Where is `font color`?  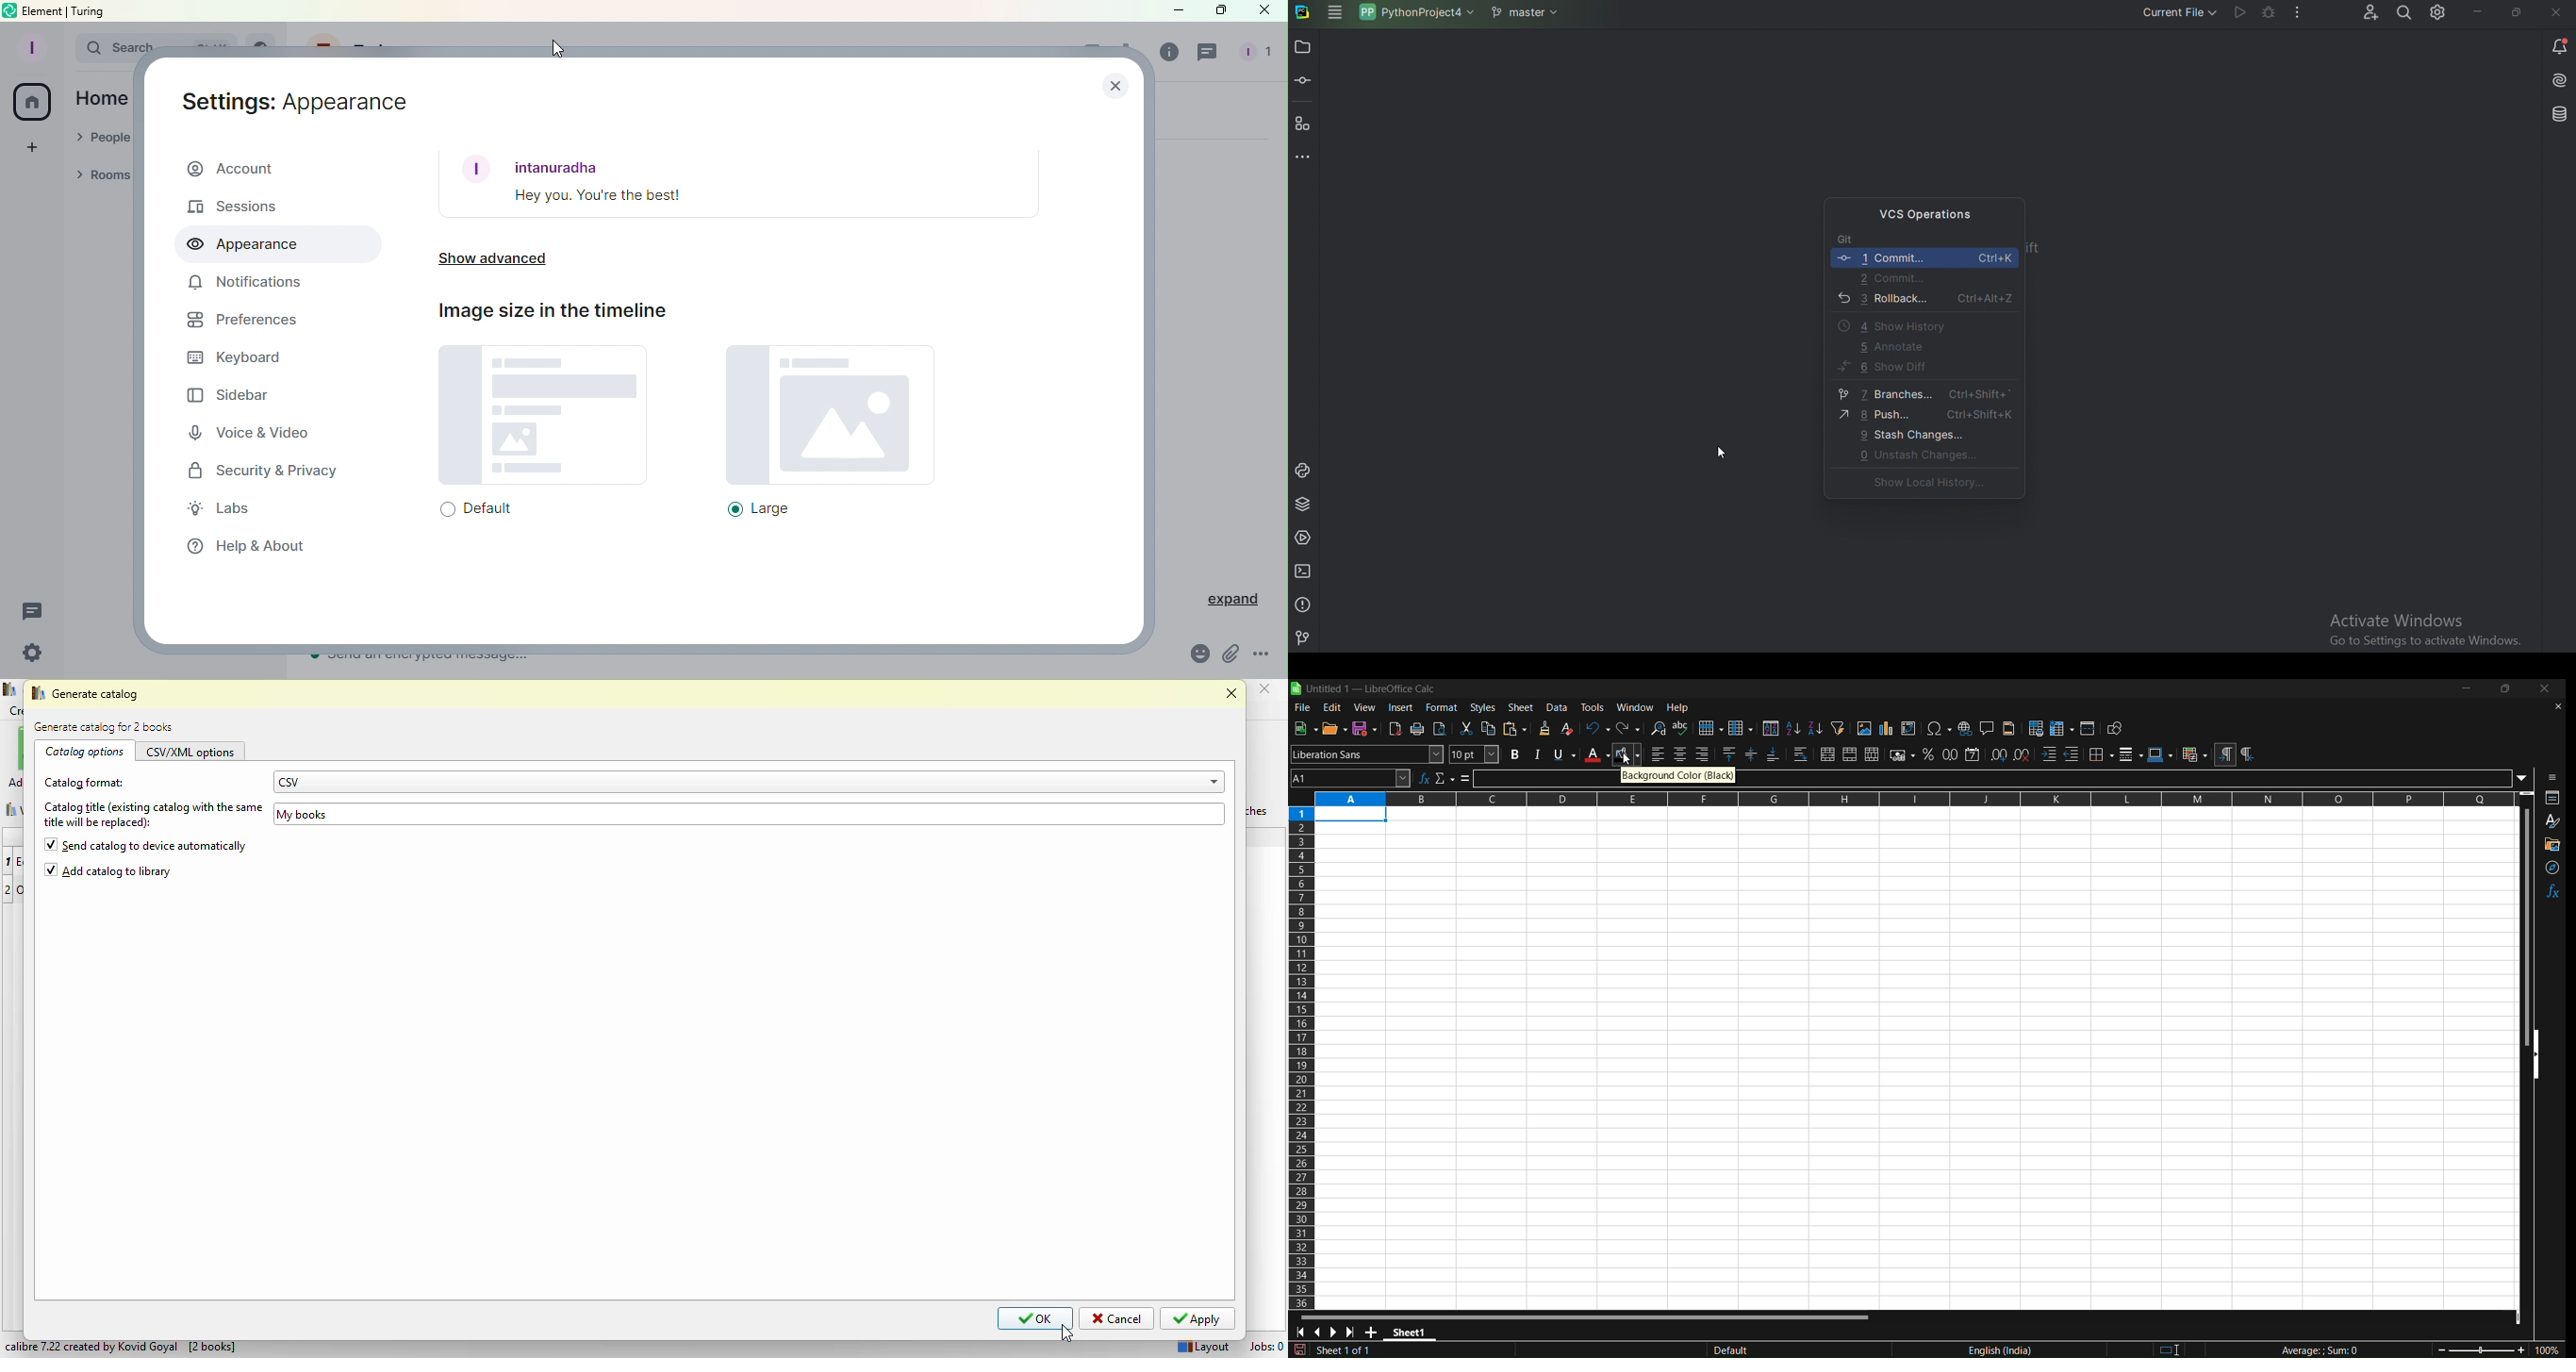 font color is located at coordinates (1597, 755).